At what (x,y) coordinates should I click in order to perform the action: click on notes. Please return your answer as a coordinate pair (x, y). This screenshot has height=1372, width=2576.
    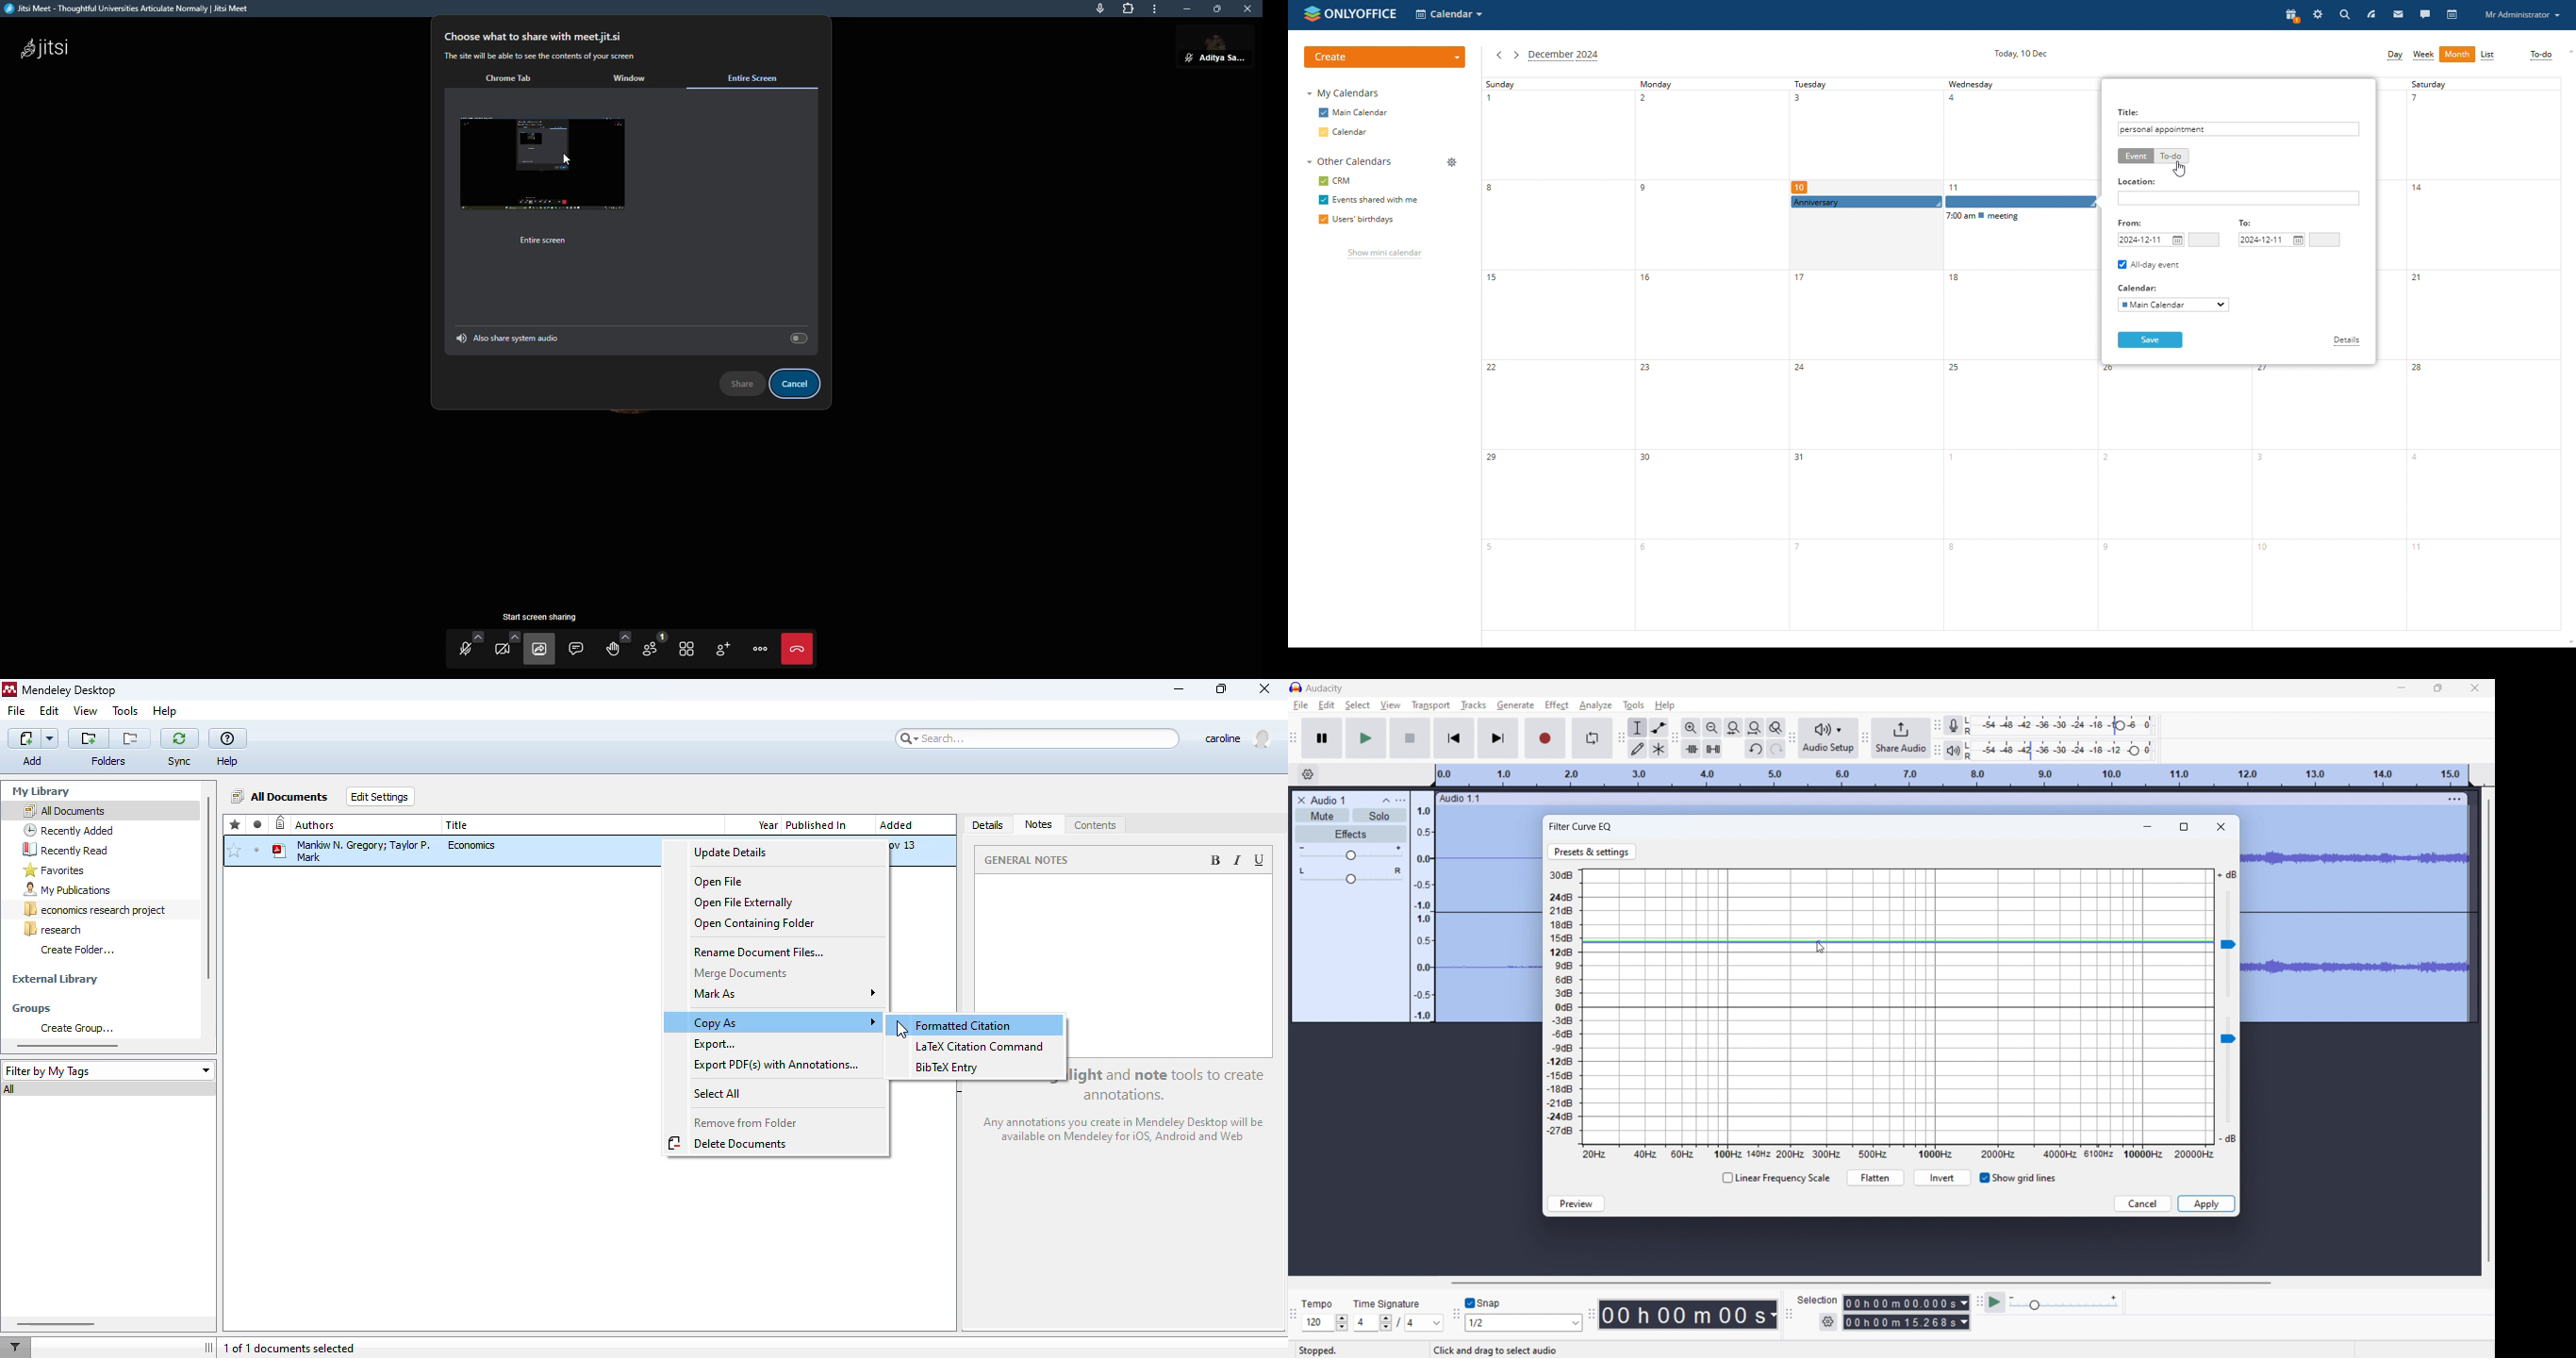
    Looking at the image, I should click on (1040, 825).